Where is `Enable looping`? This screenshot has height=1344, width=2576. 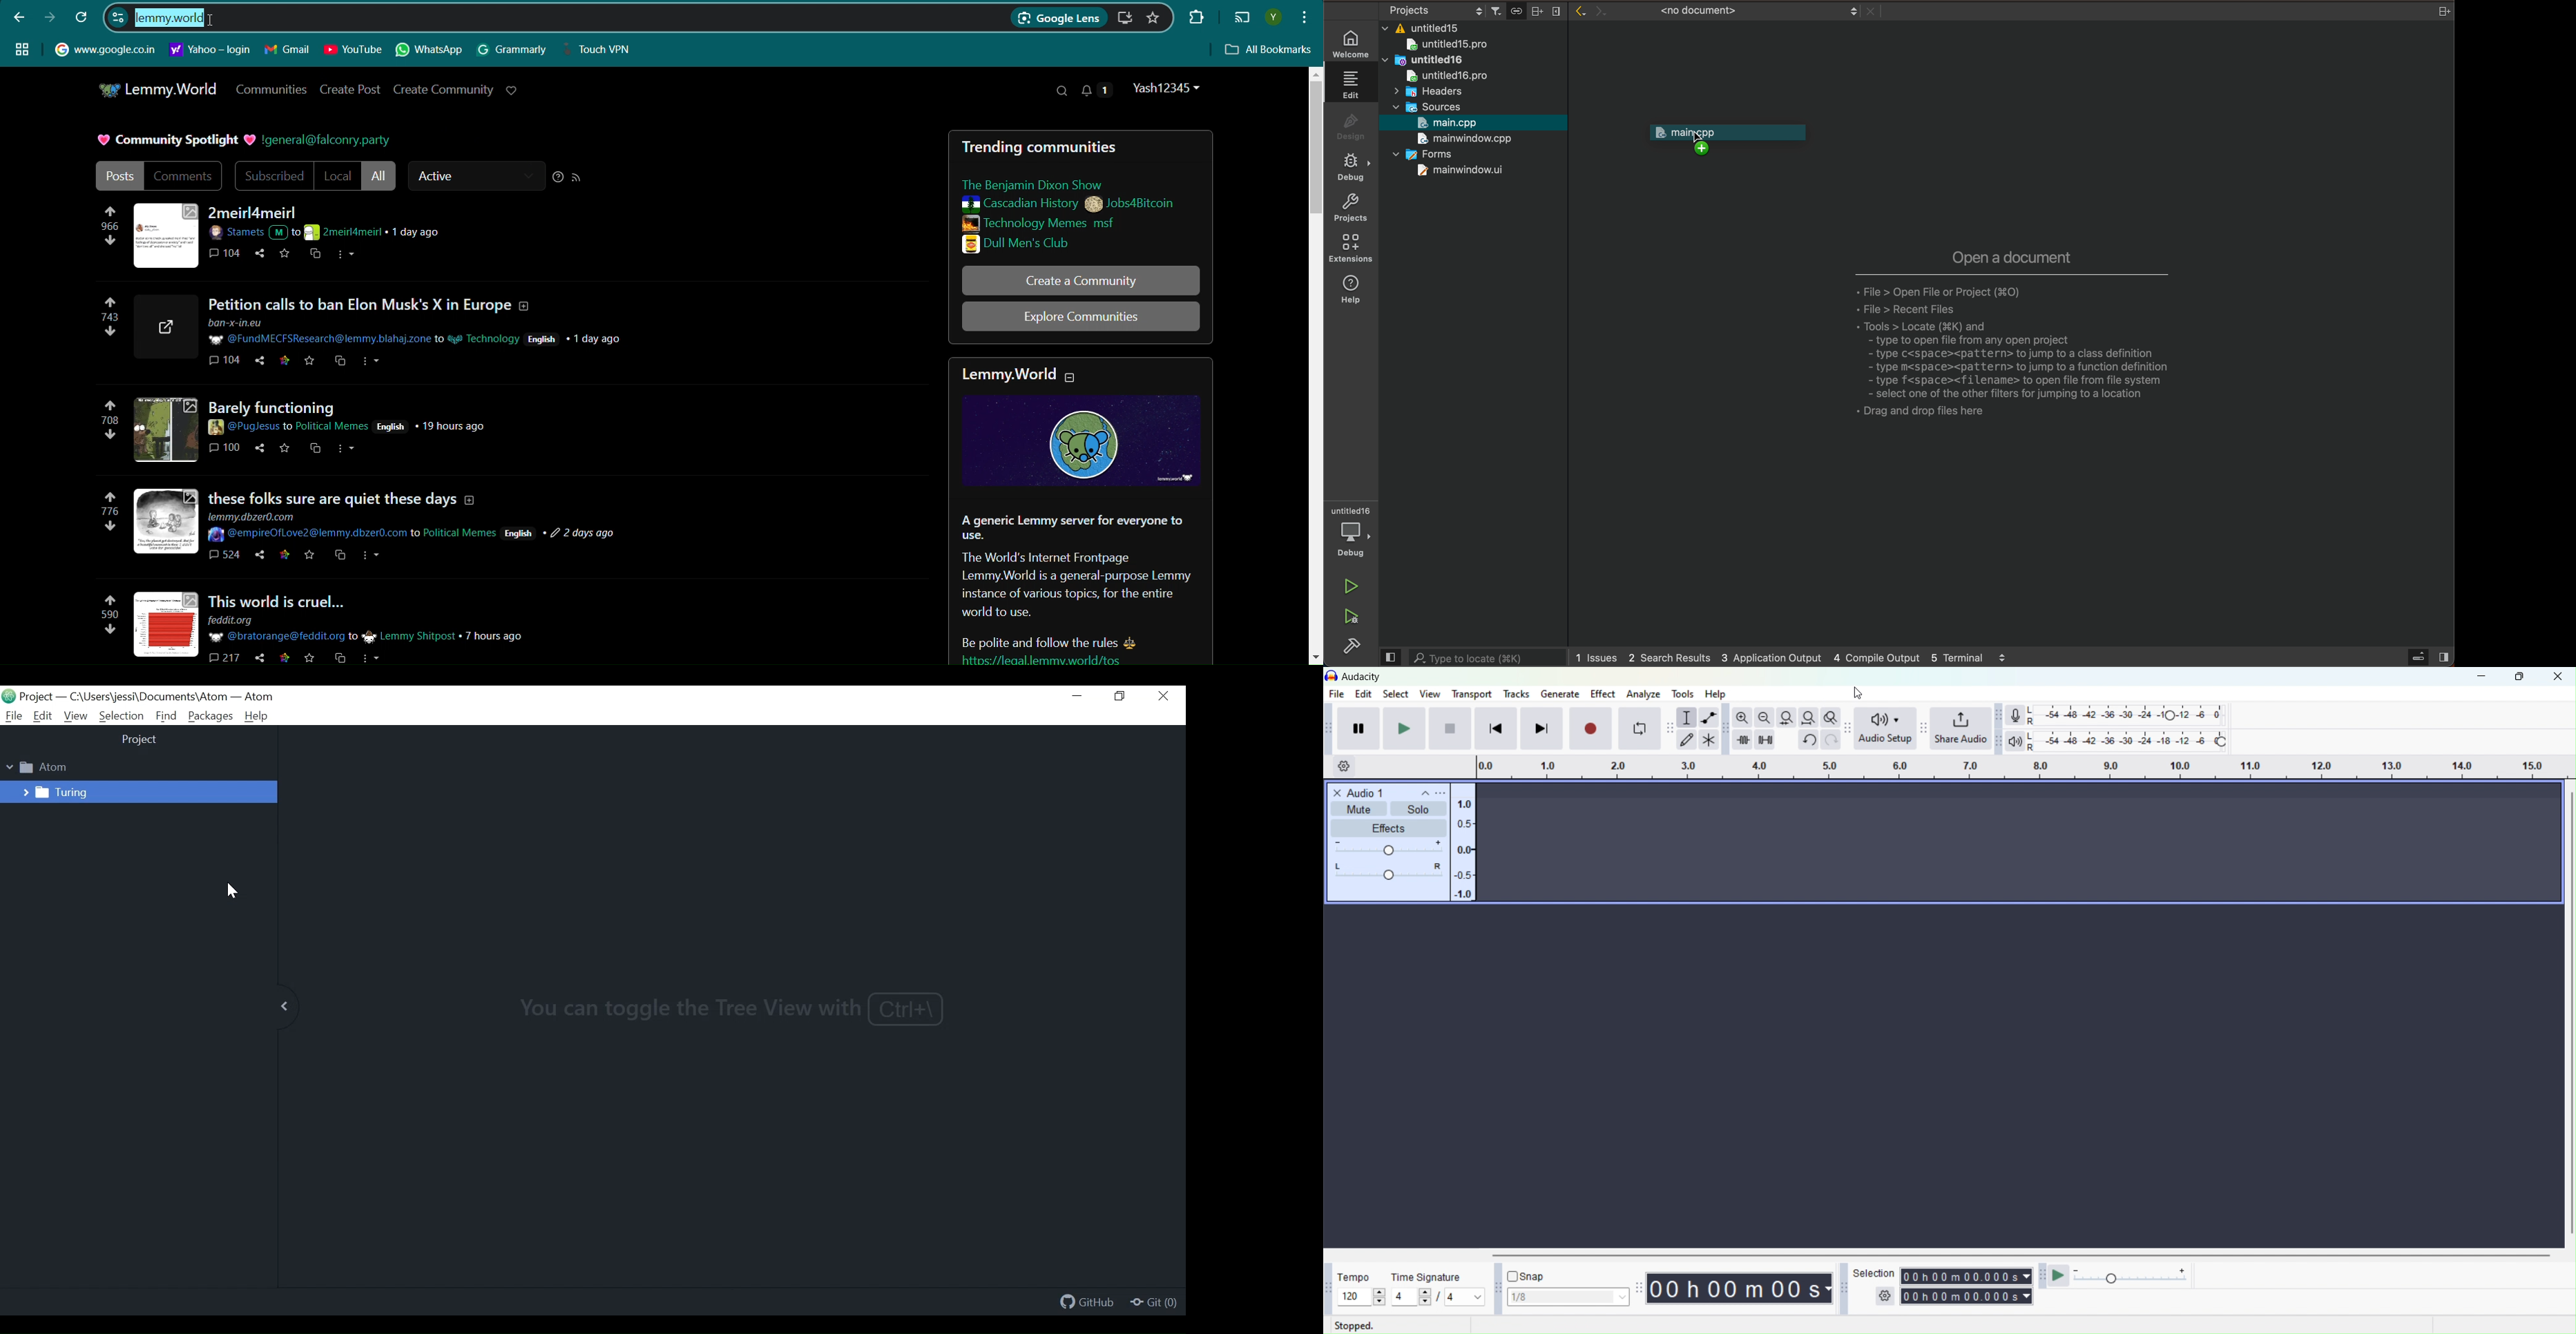
Enable looping is located at coordinates (1636, 728).